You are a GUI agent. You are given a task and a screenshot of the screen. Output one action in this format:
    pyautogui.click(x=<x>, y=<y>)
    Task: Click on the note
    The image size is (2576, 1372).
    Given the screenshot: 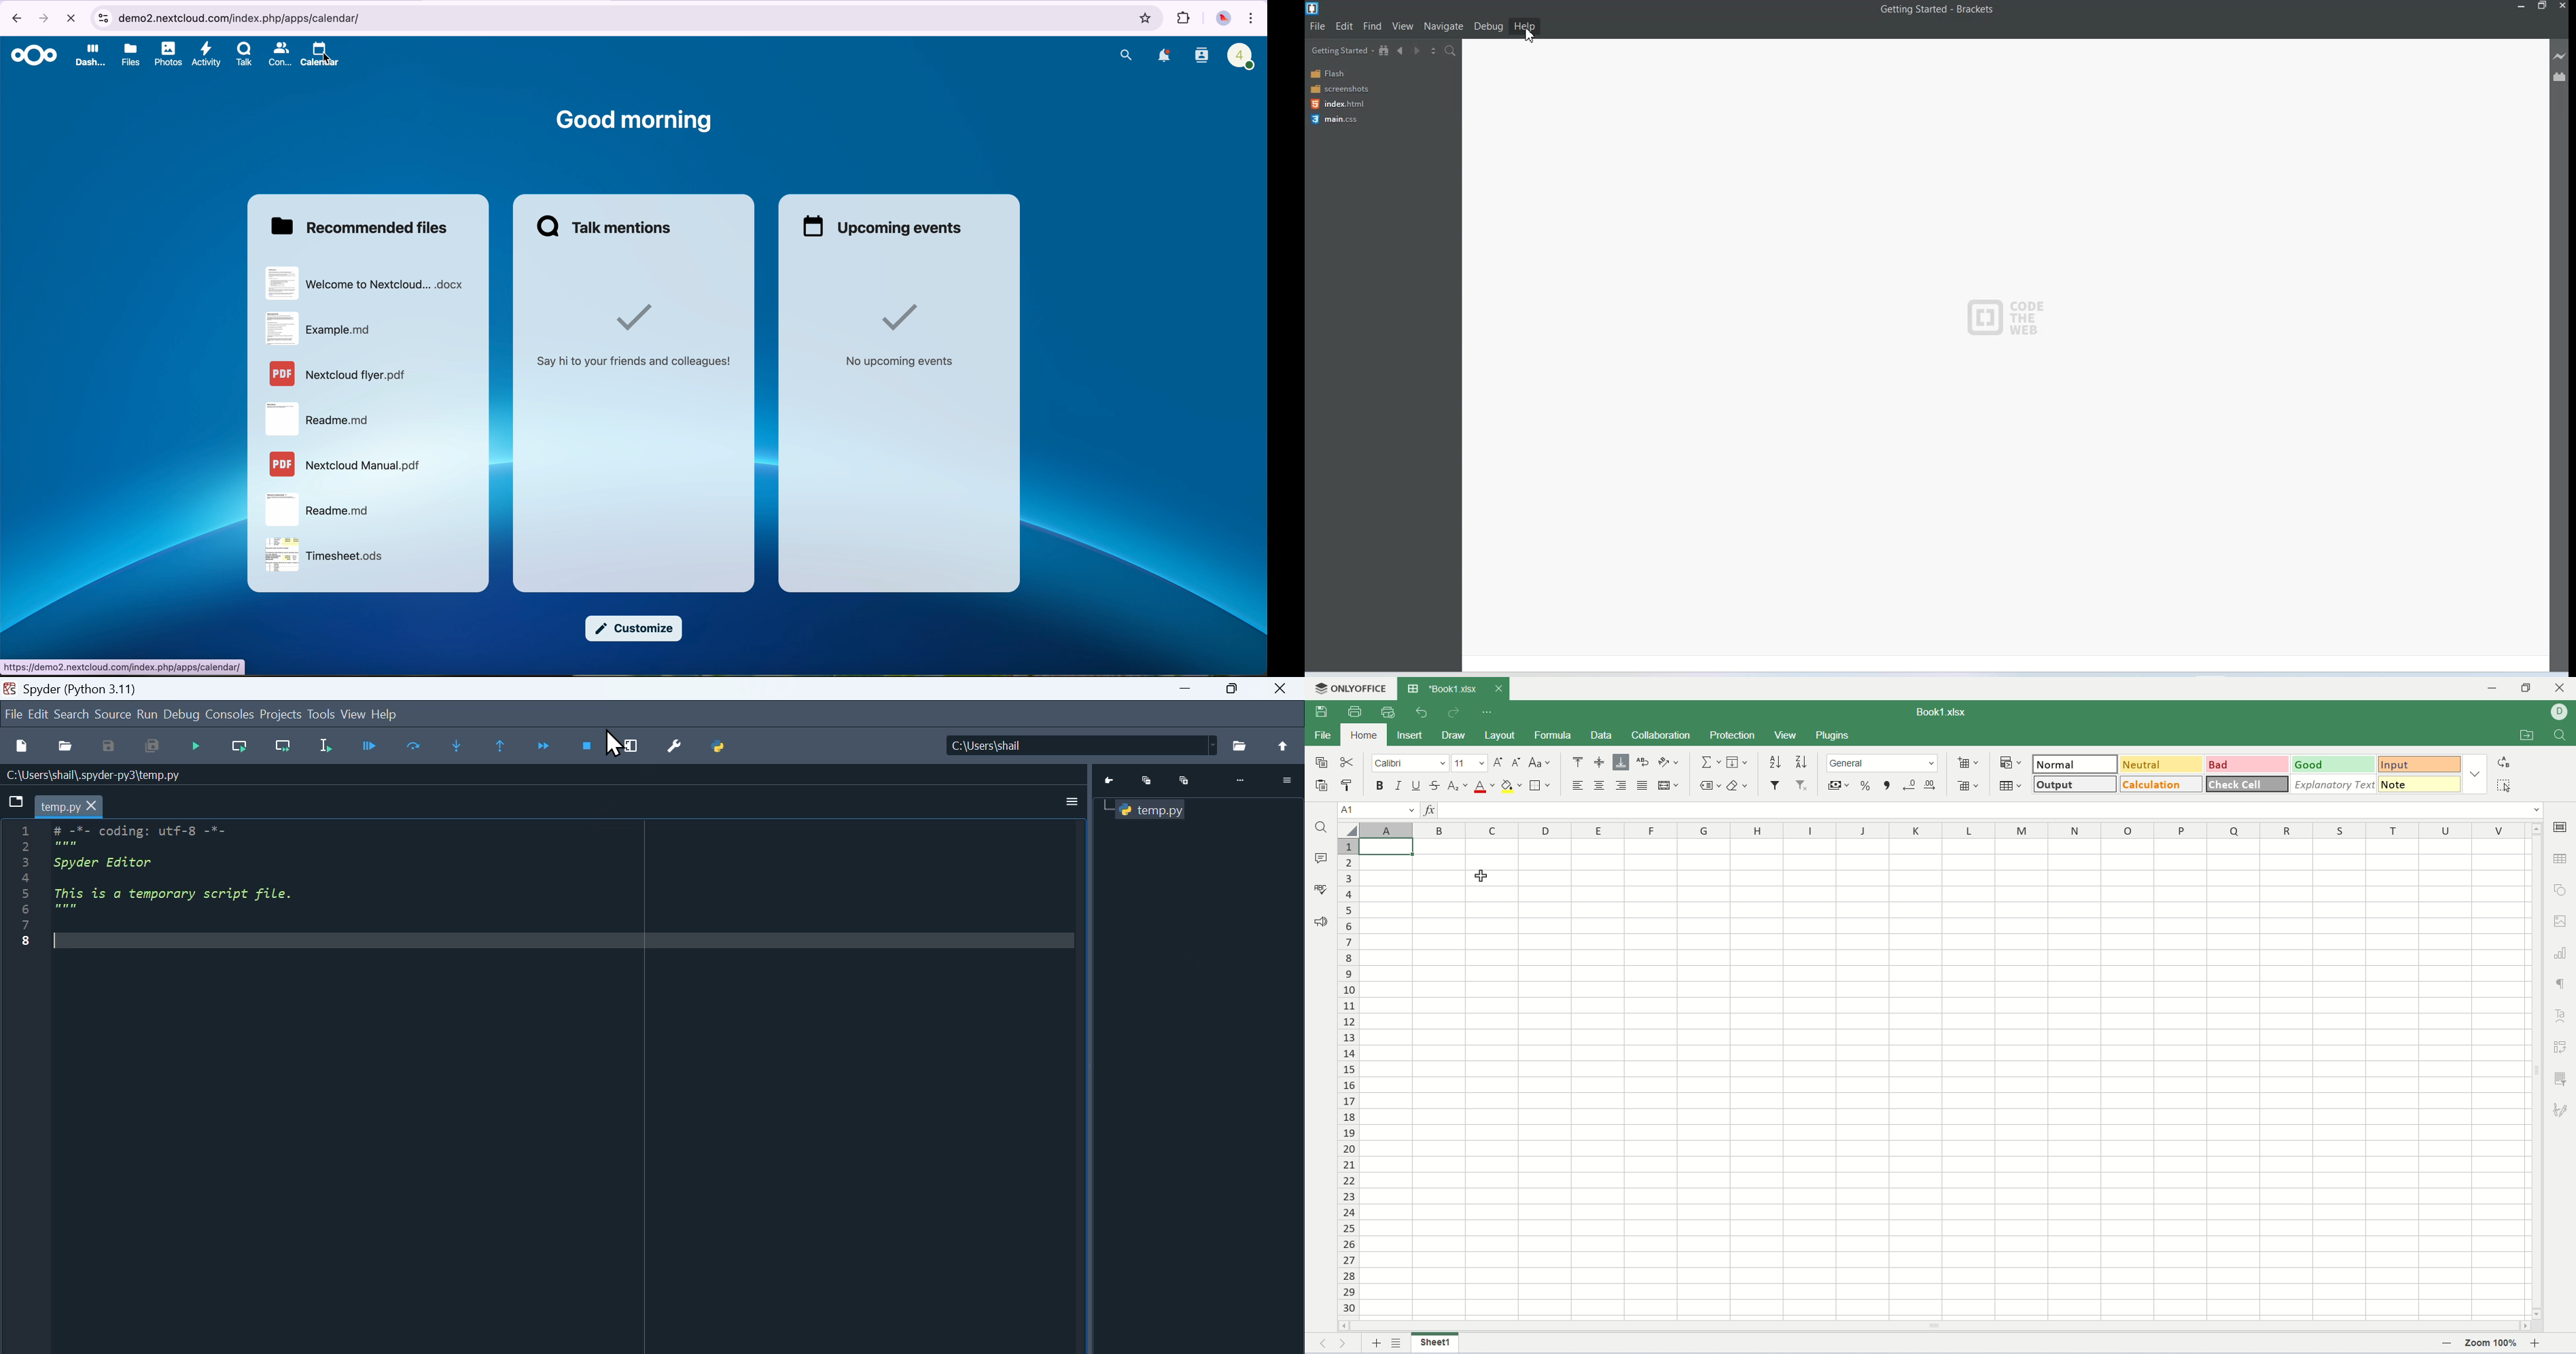 What is the action you would take?
    pyautogui.click(x=2420, y=784)
    